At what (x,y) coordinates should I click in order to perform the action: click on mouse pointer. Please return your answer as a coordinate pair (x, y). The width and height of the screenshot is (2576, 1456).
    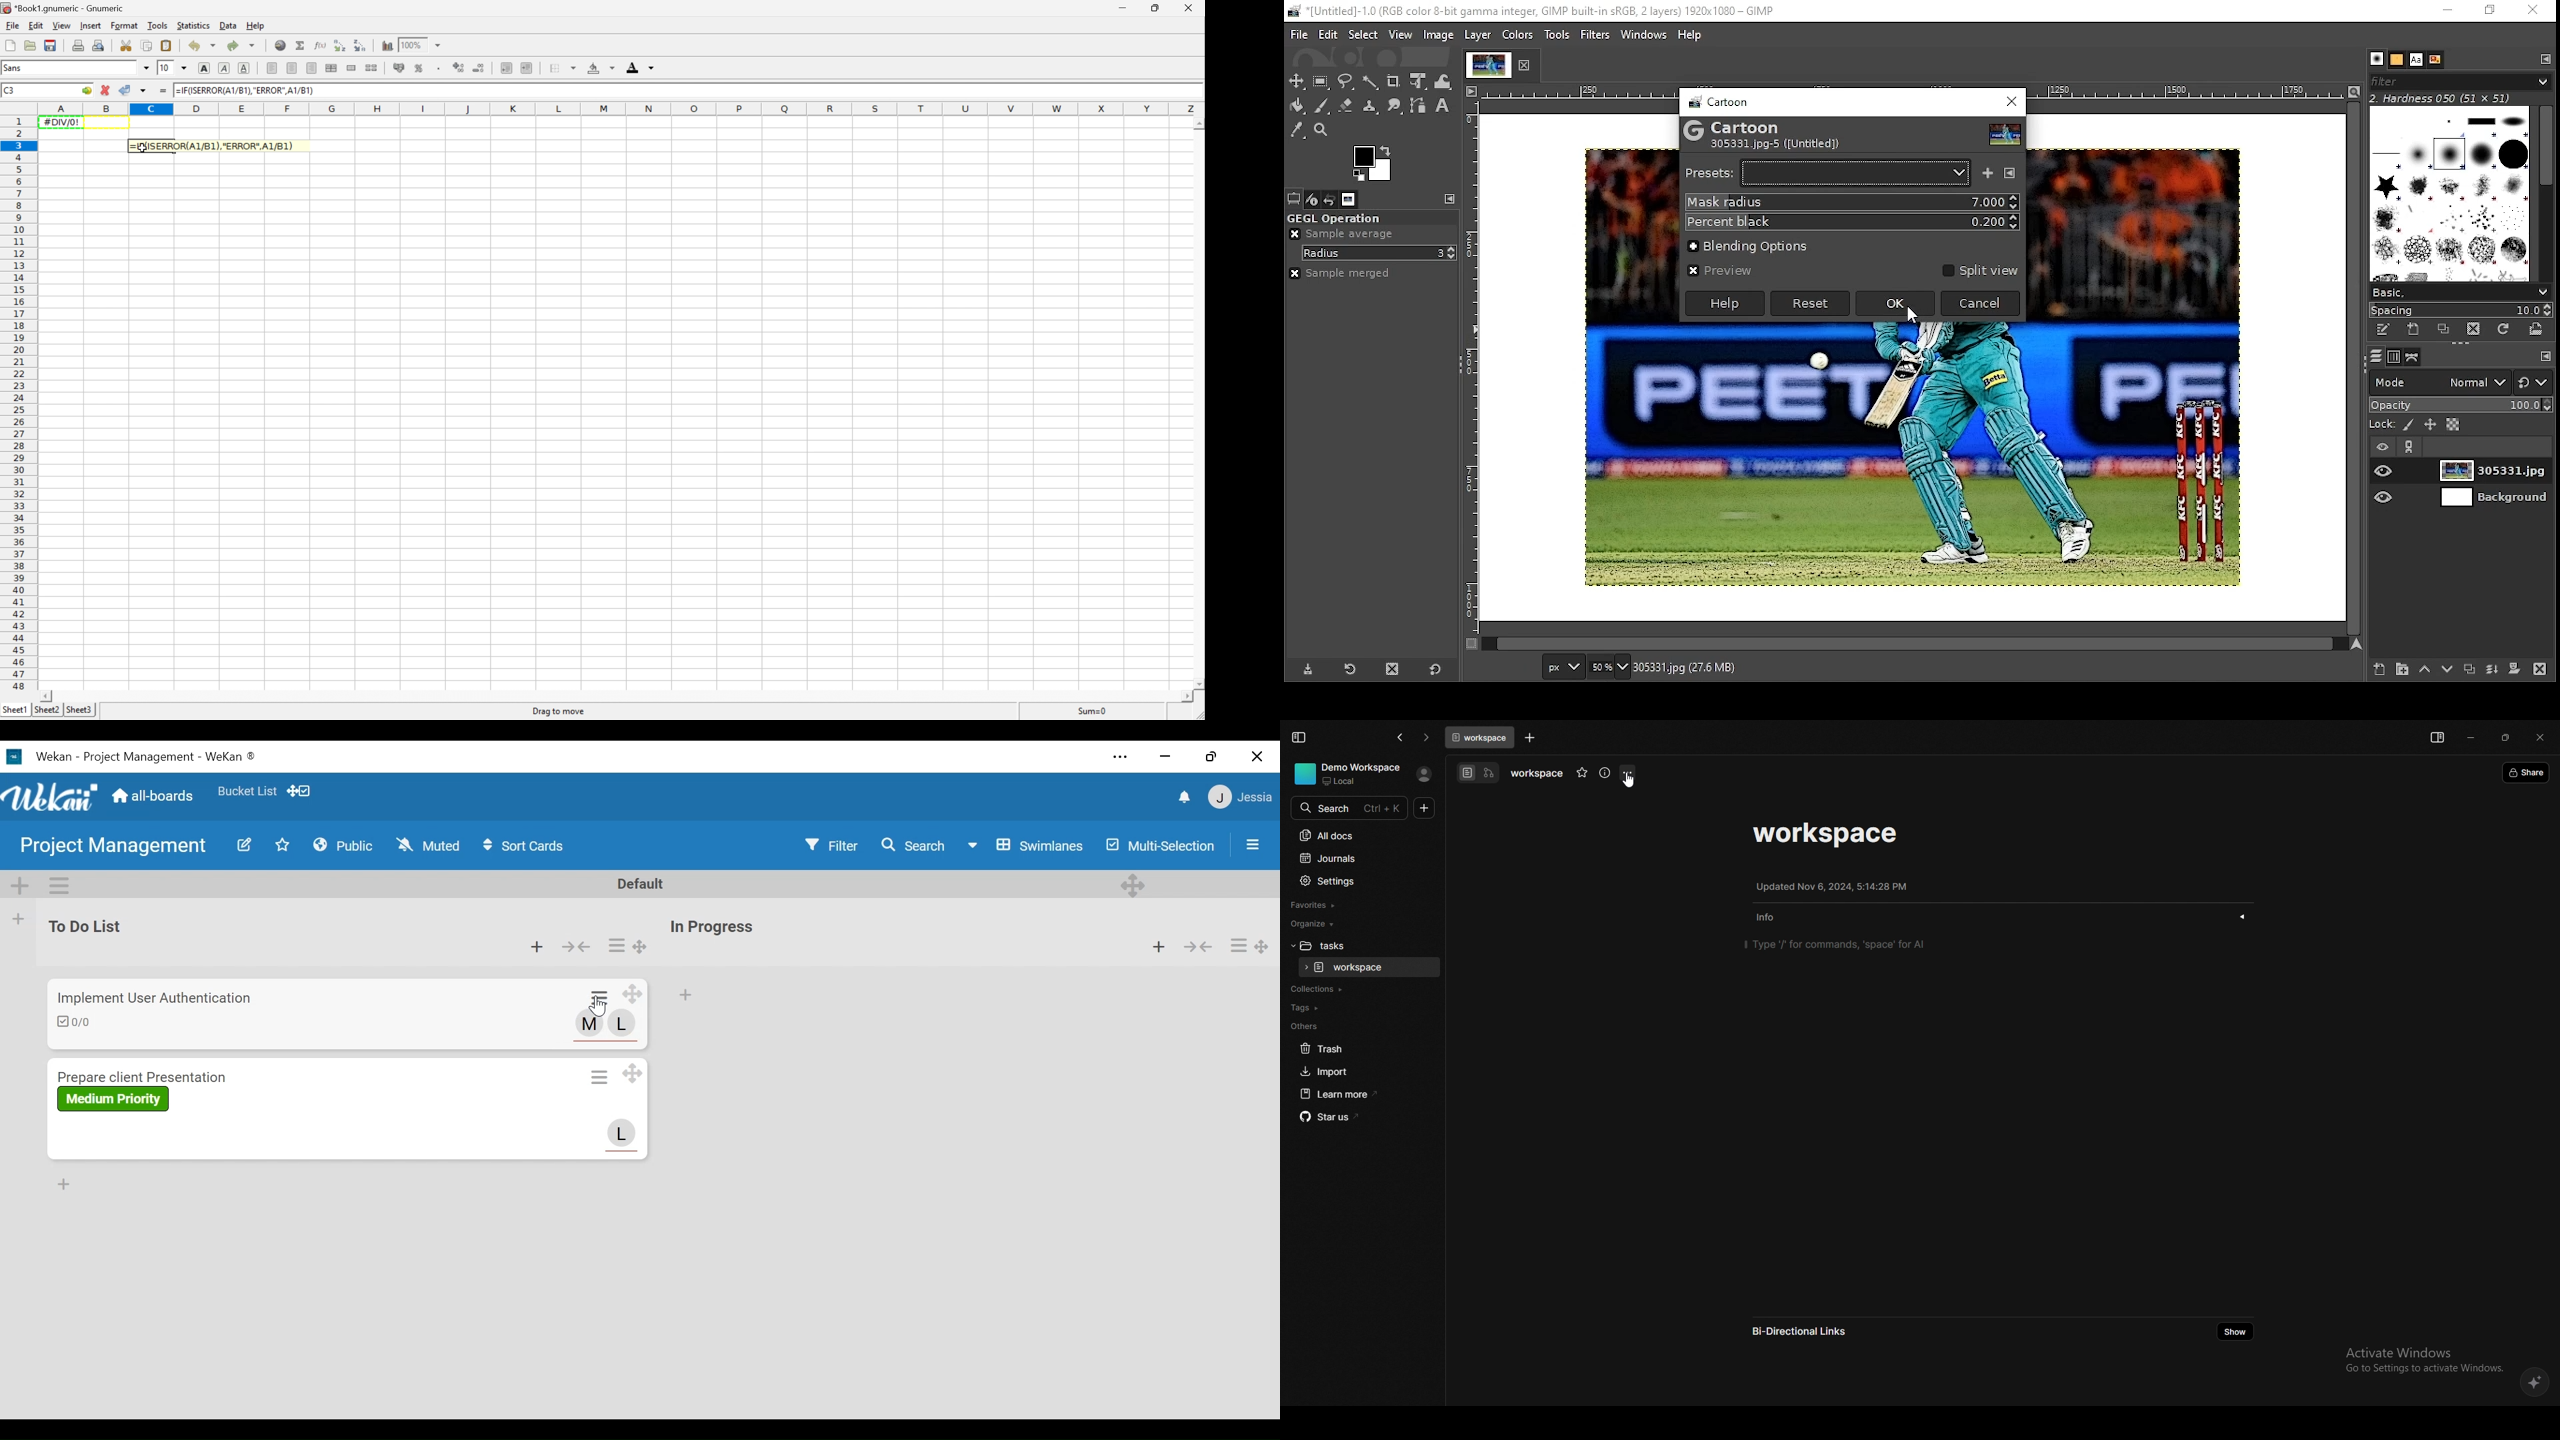
    Looking at the image, I should click on (1911, 317).